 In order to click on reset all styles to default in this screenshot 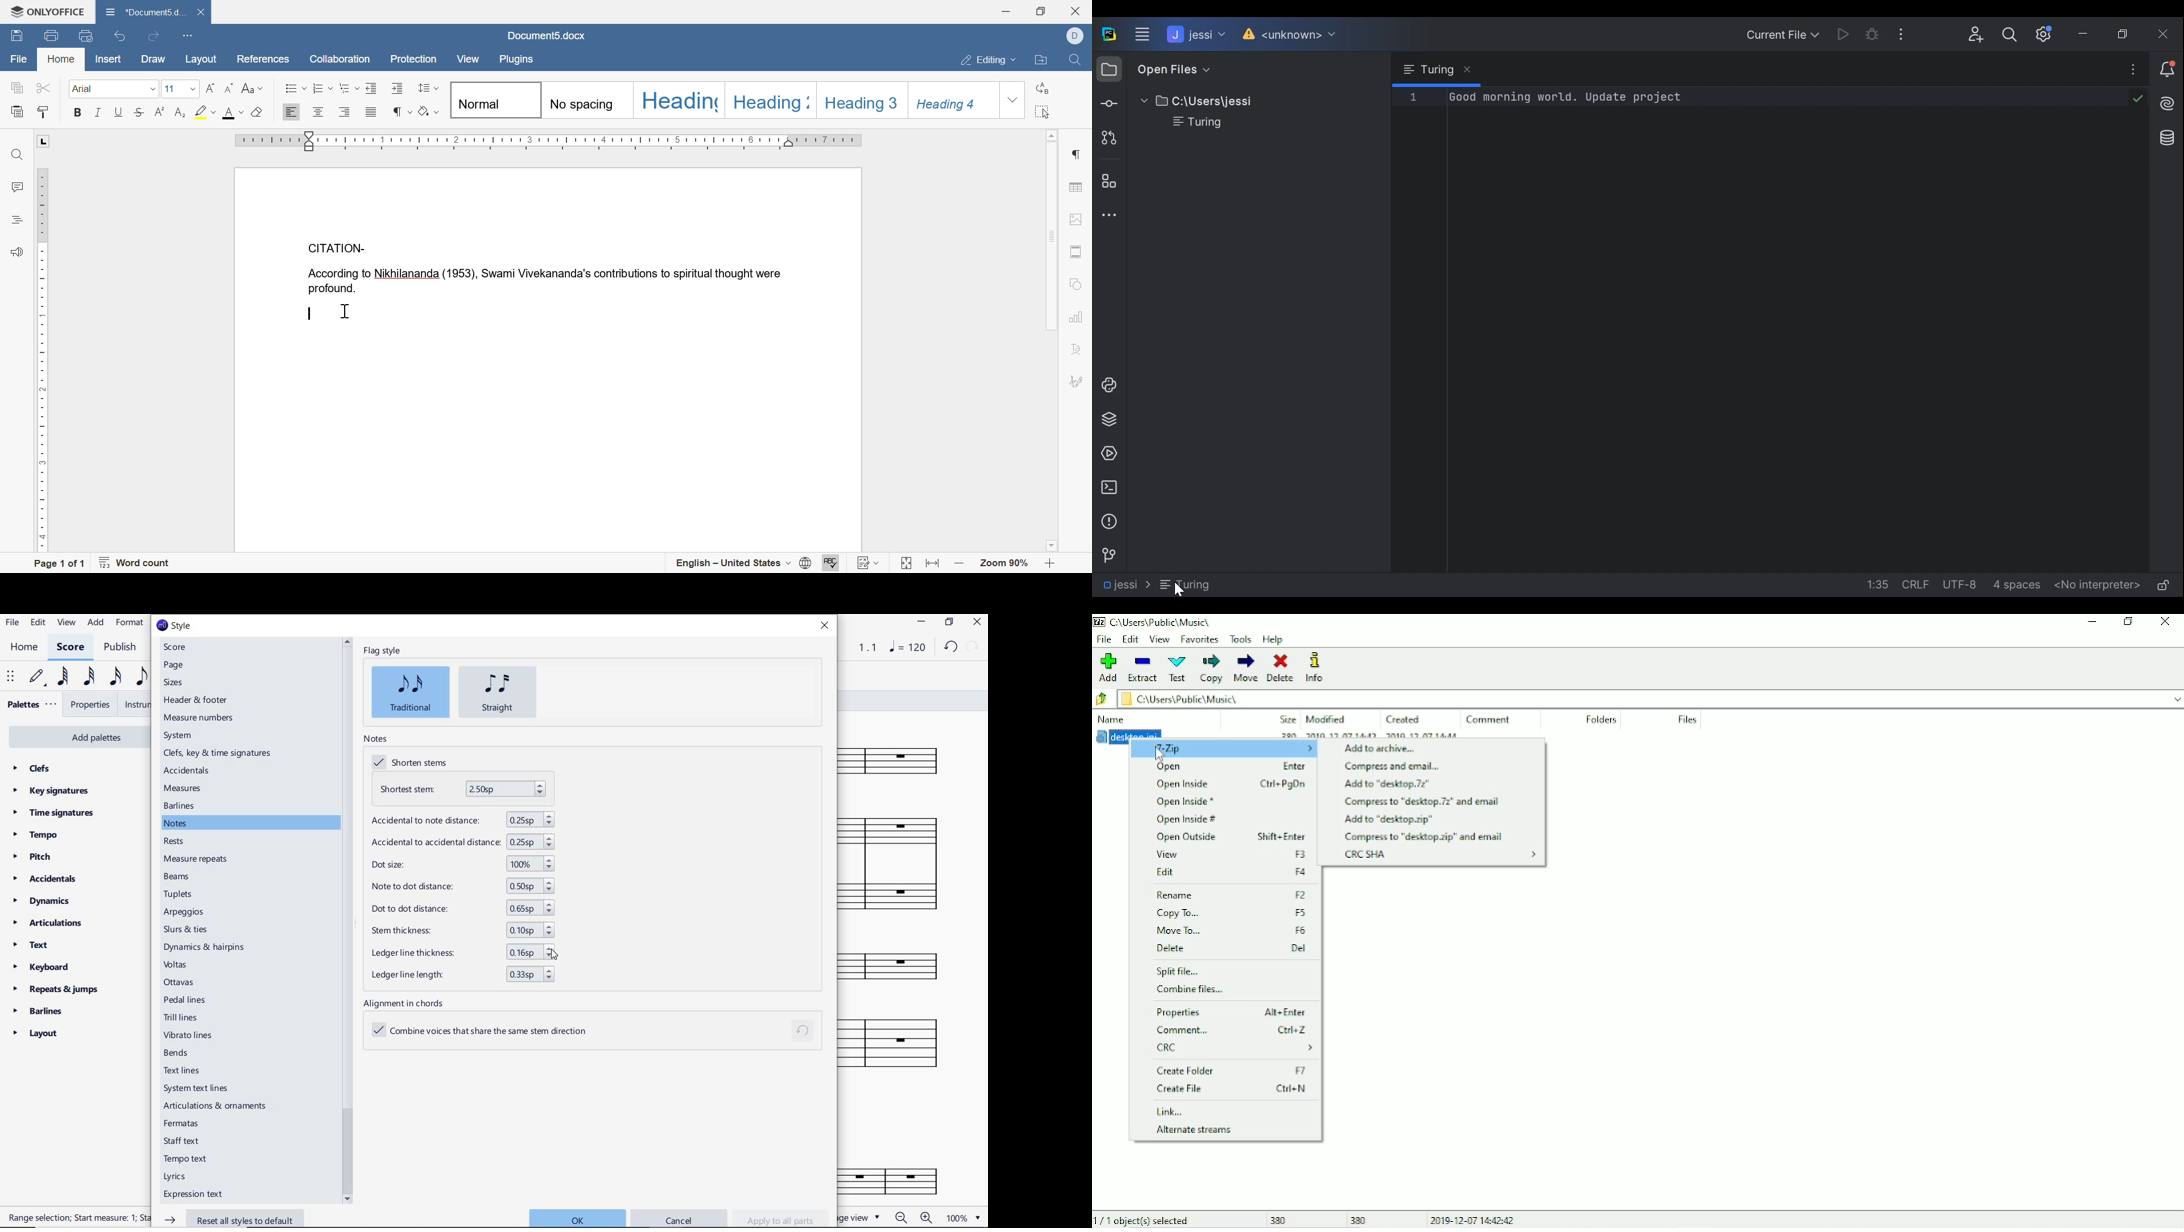, I will do `click(231, 1219)`.